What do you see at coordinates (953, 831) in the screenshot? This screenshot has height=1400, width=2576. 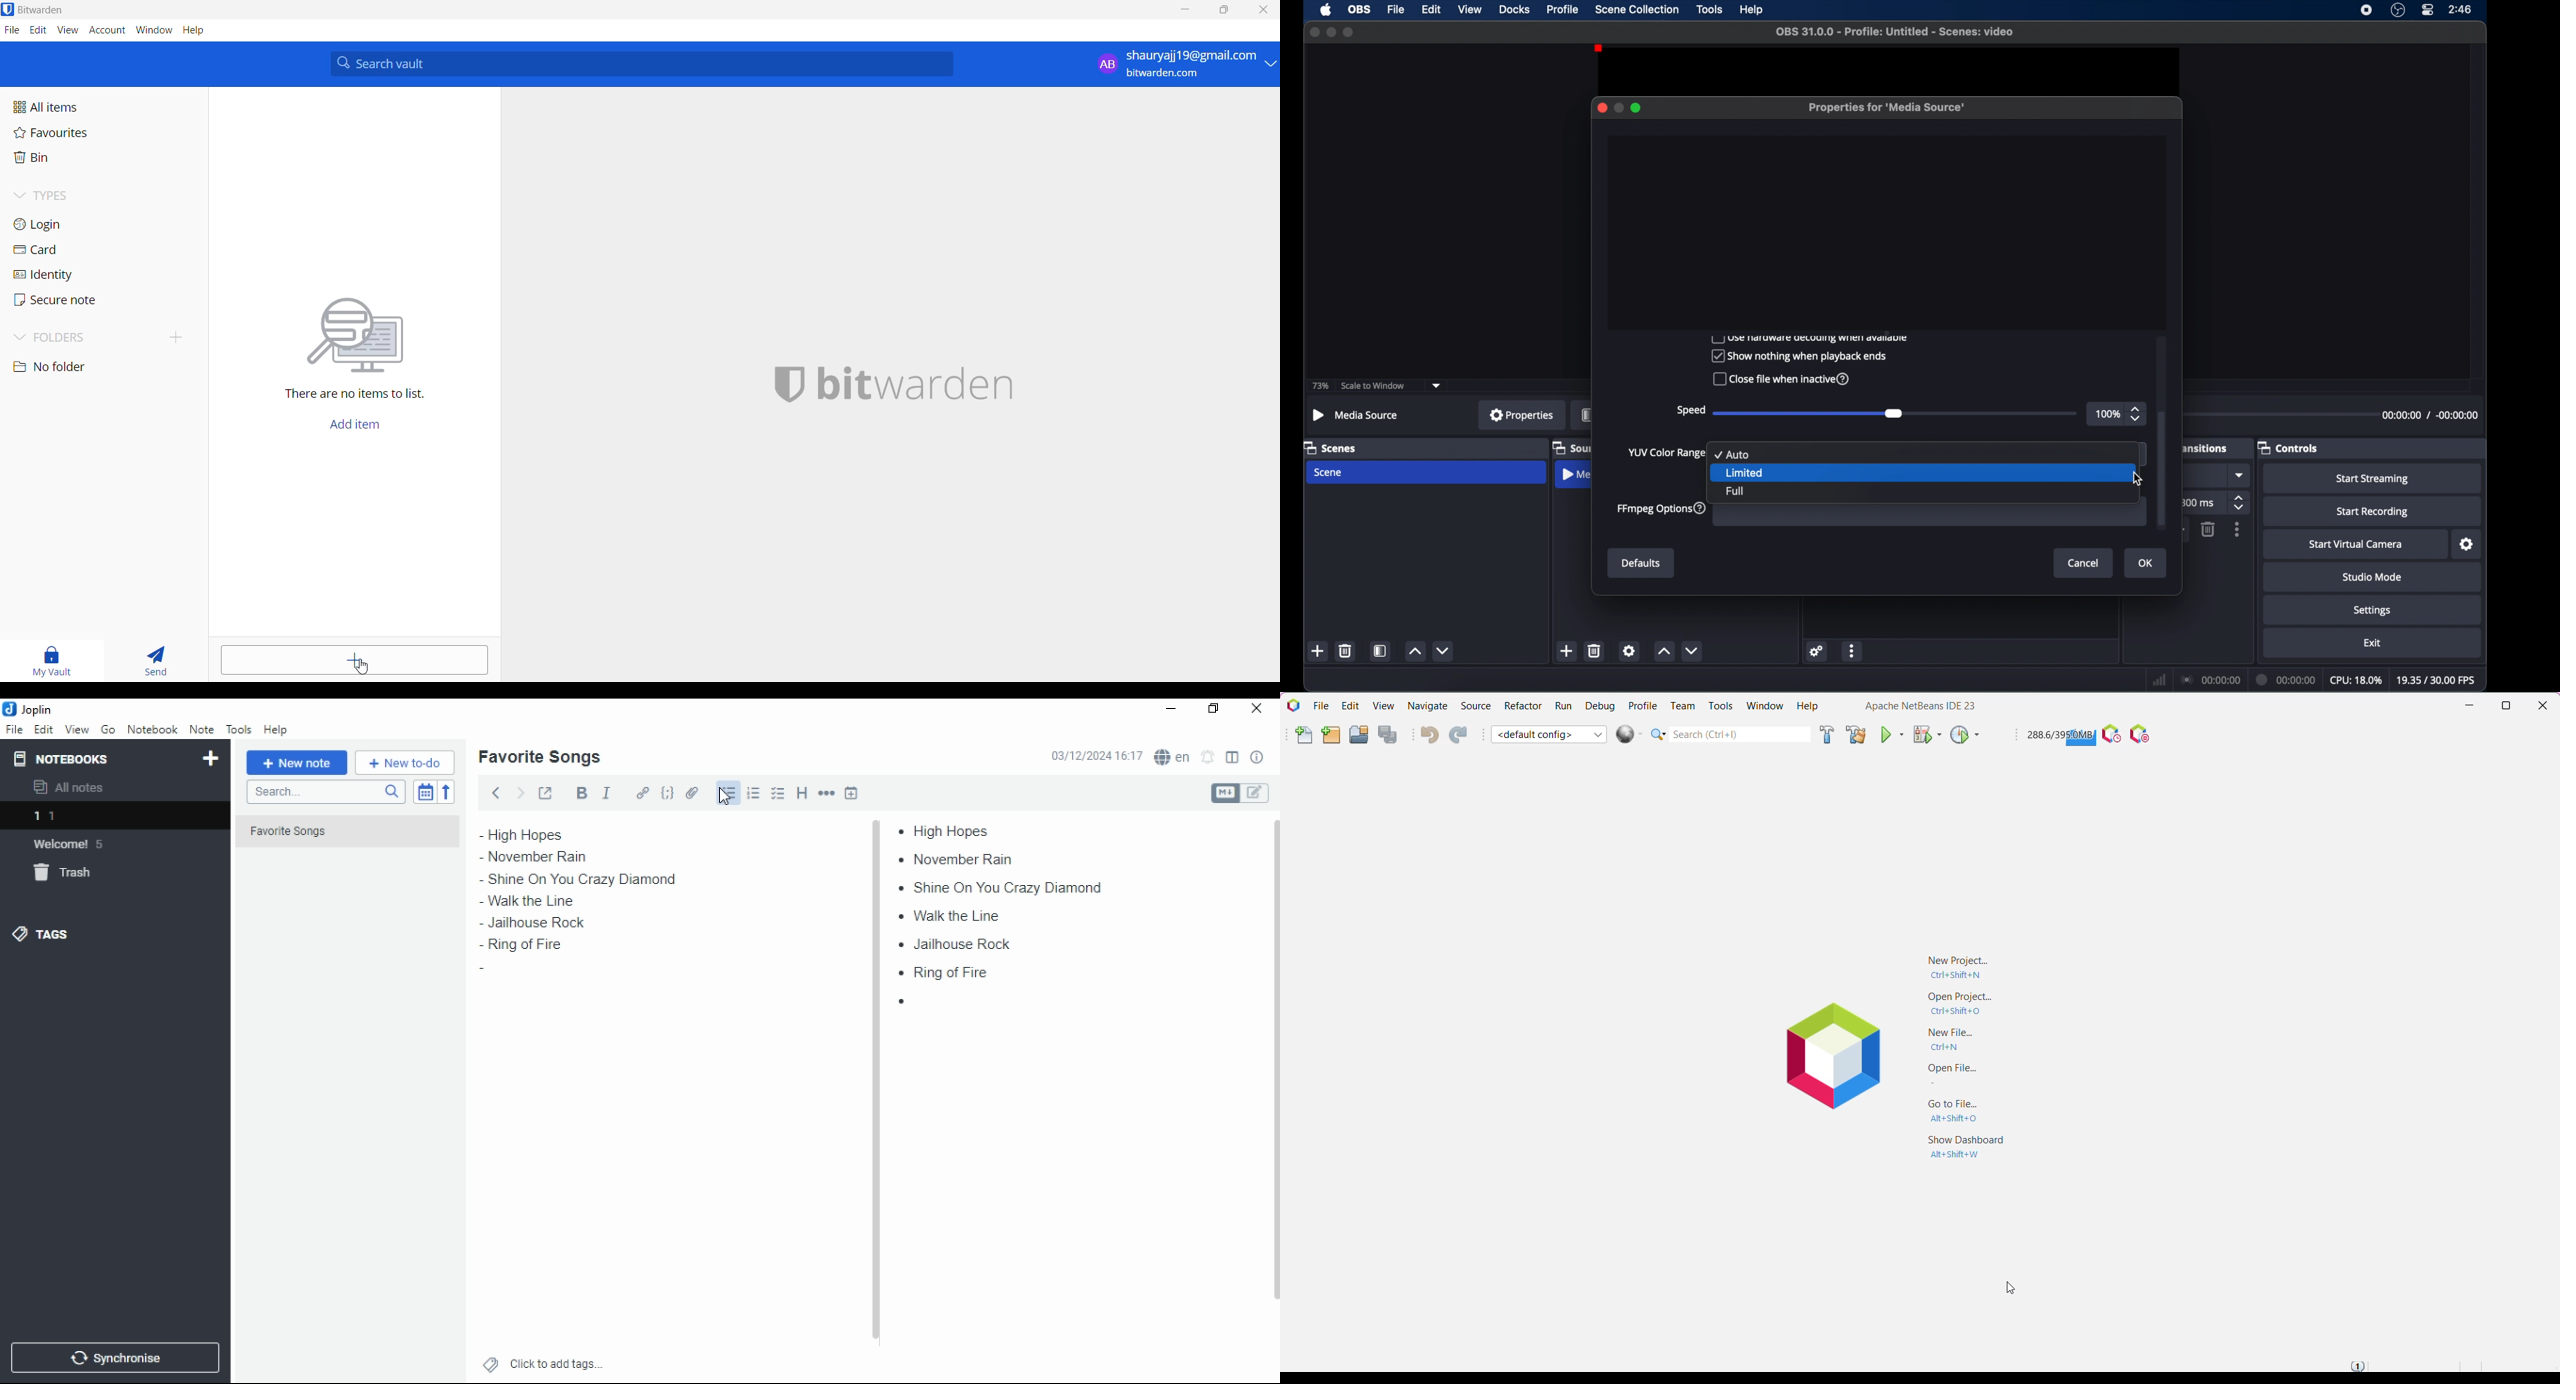 I see `high hopes` at bounding box center [953, 831].